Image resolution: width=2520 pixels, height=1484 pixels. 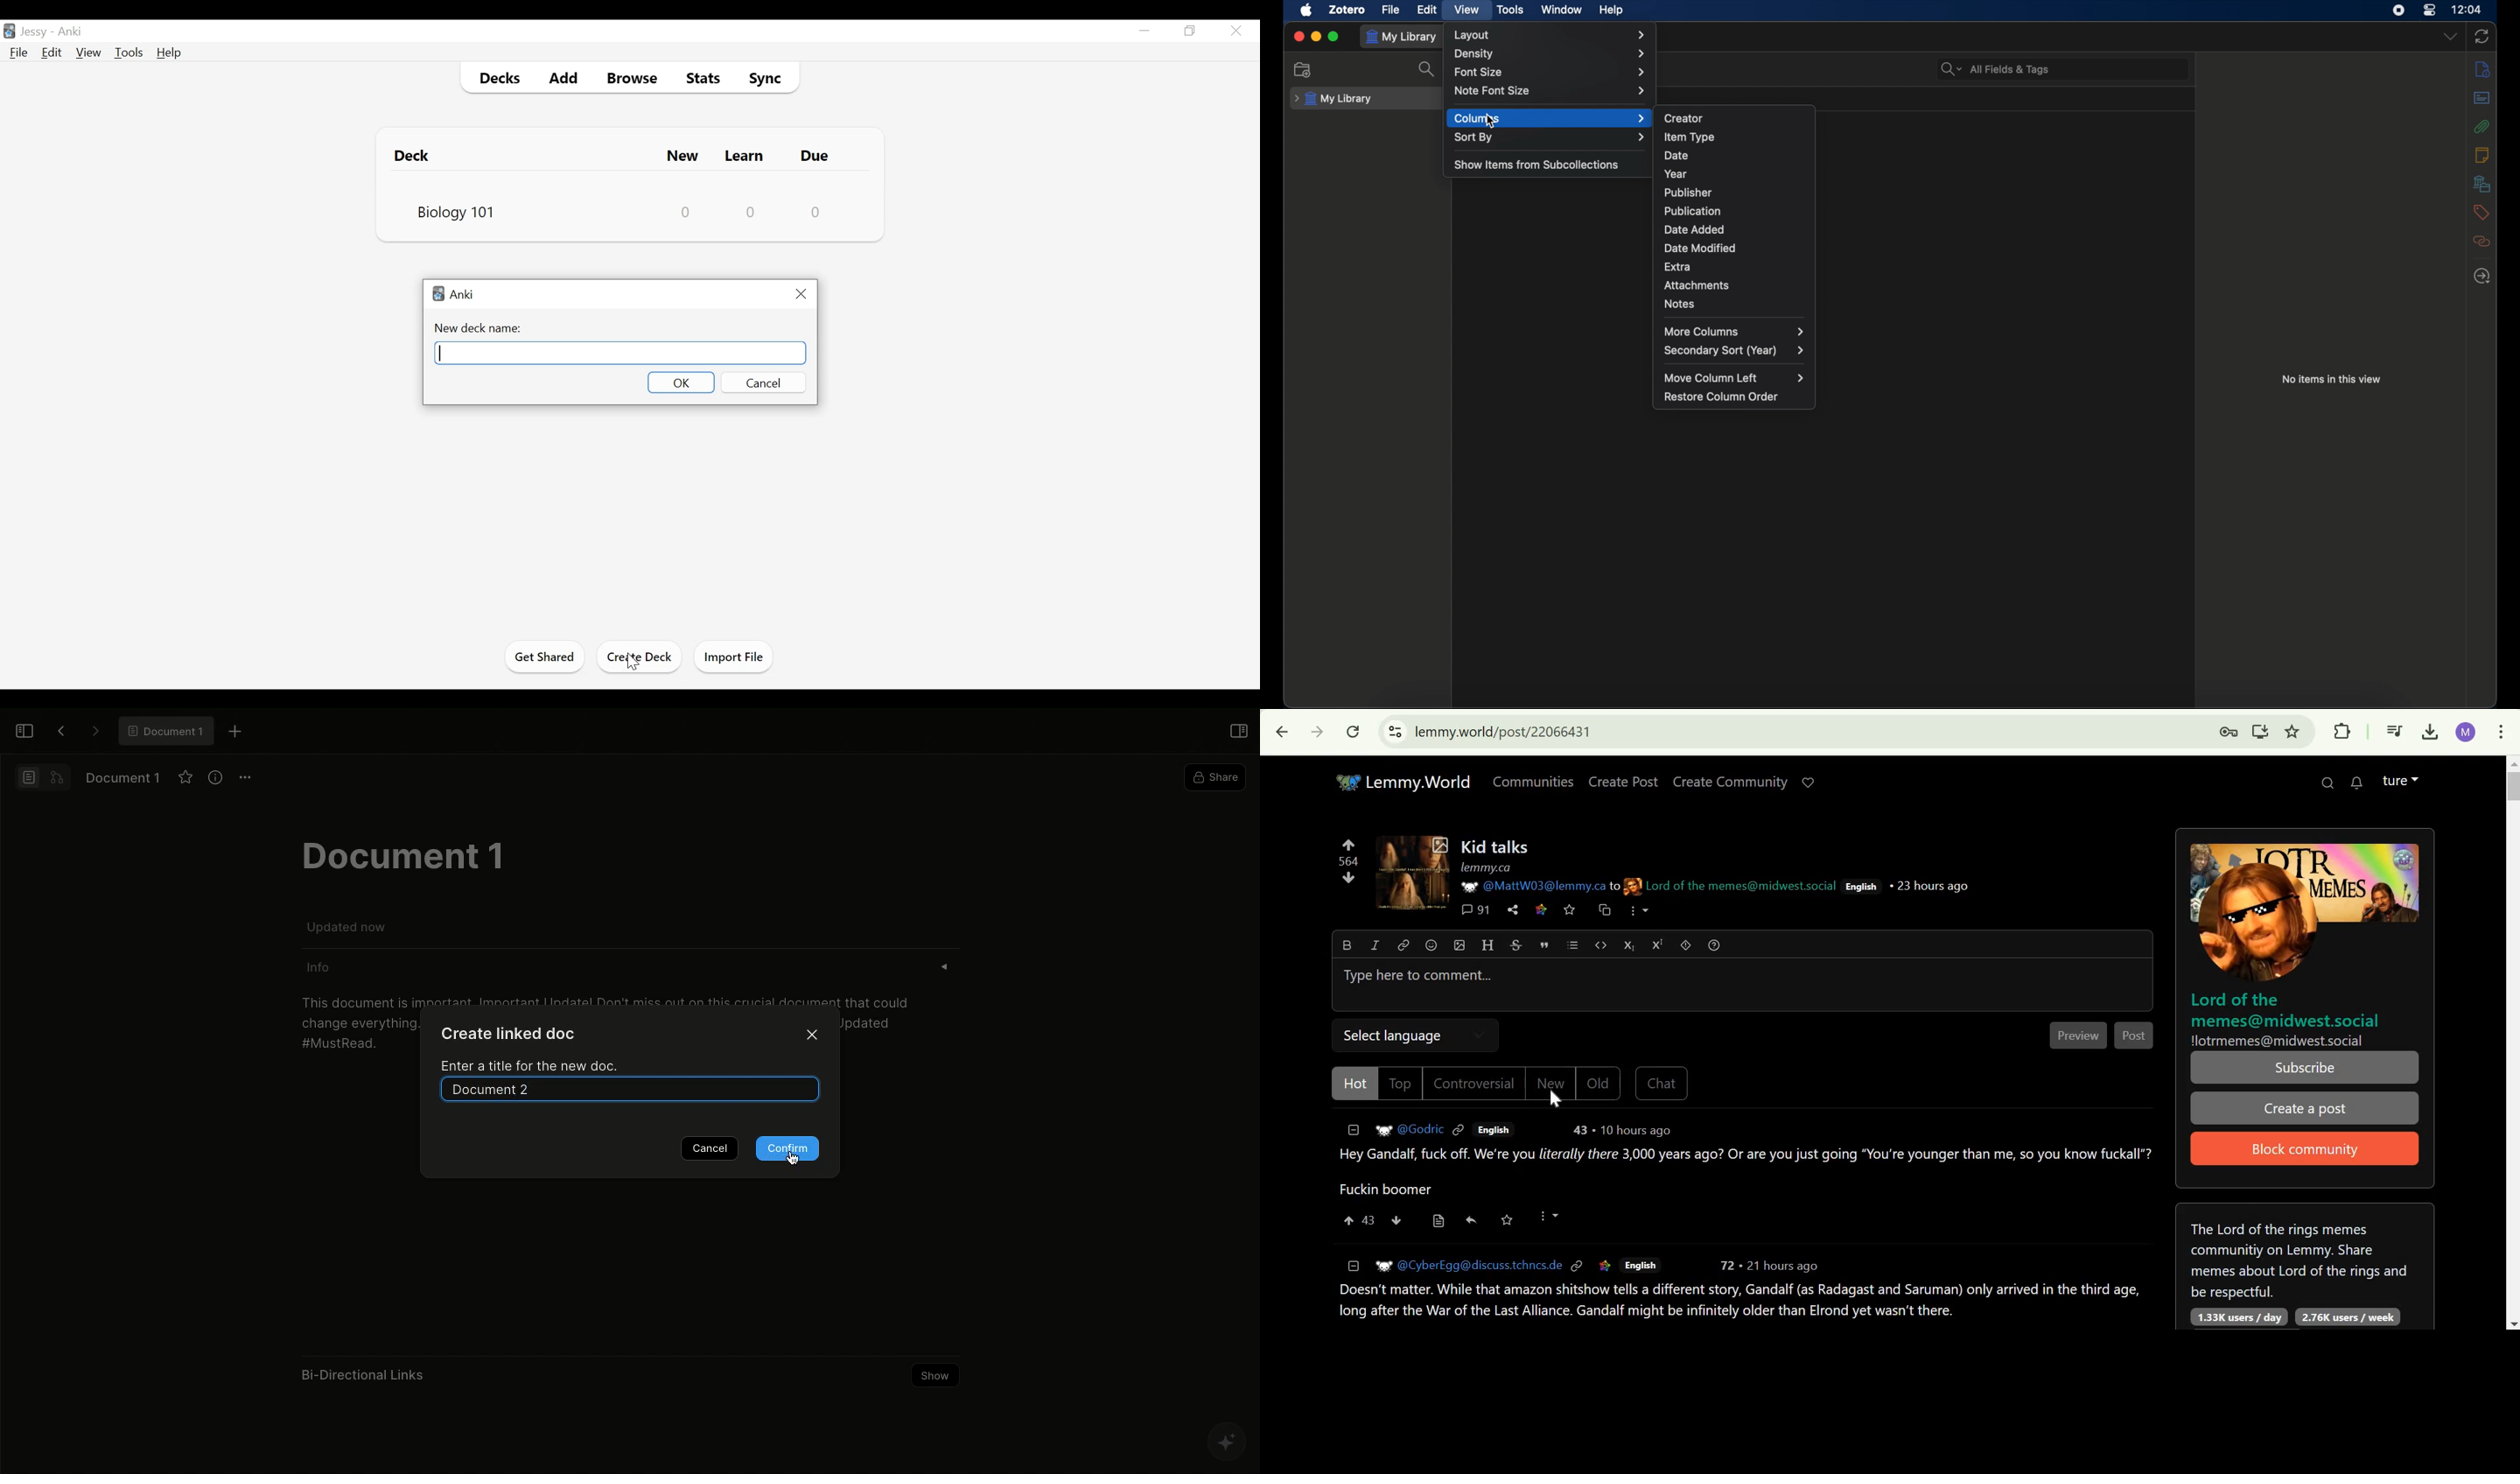 What do you see at coordinates (1472, 1219) in the screenshot?
I see `reply` at bounding box center [1472, 1219].